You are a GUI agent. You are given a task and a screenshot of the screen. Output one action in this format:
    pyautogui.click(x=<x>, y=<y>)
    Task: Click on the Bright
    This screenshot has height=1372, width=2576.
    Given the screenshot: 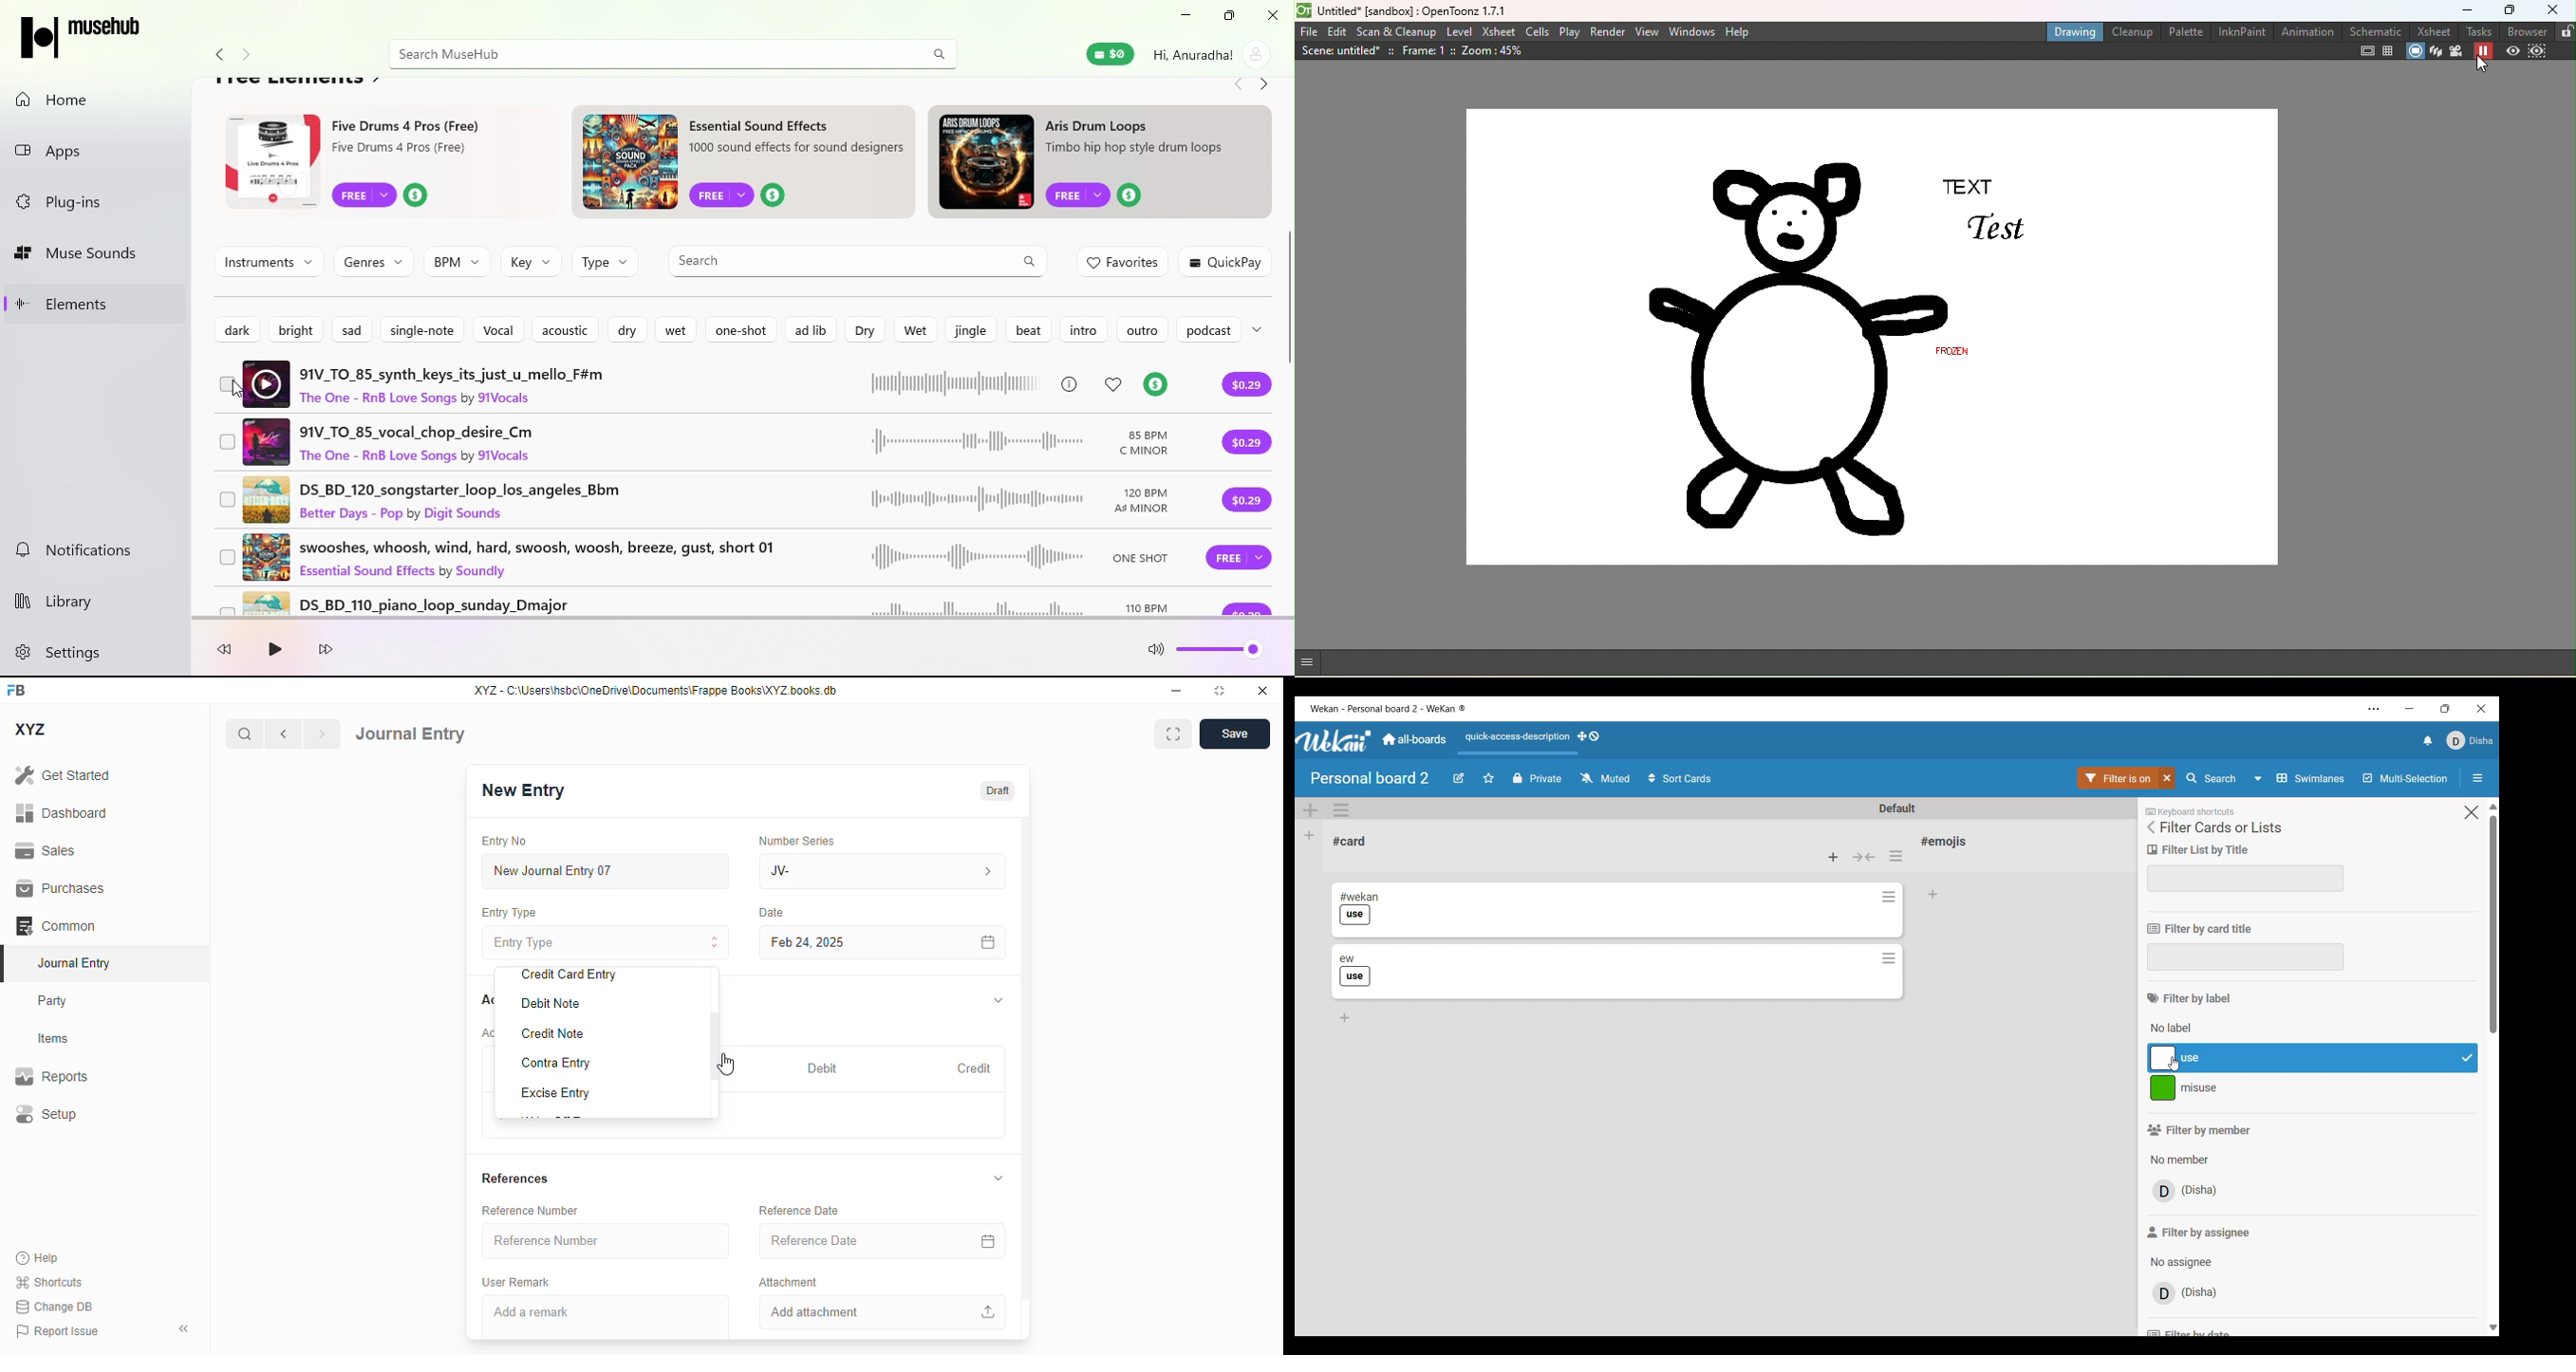 What is the action you would take?
    pyautogui.click(x=290, y=328)
    